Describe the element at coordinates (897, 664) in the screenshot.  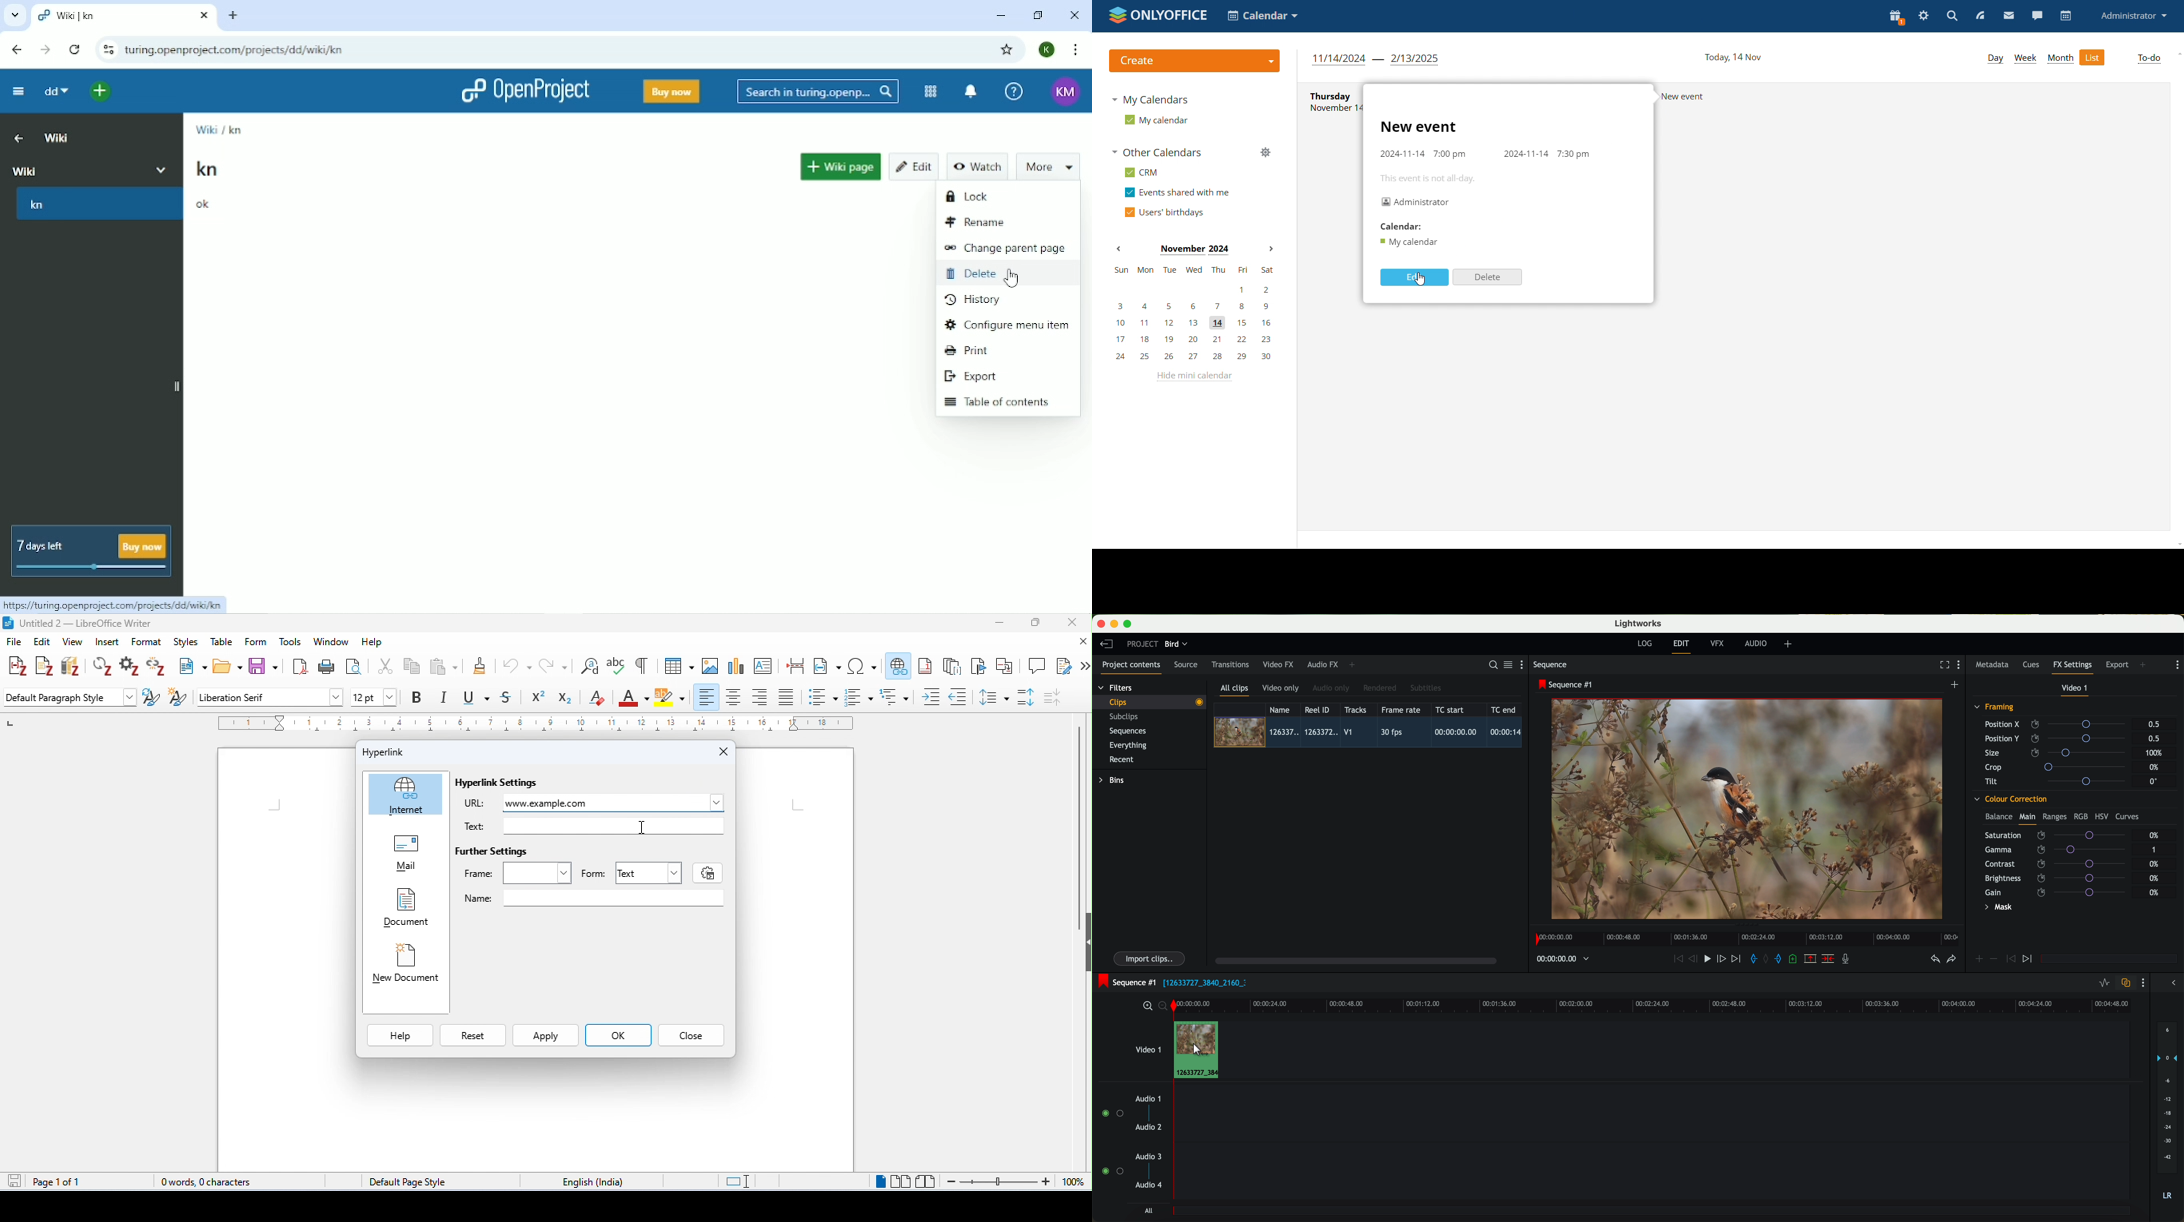
I see `insert hyperlink` at that location.